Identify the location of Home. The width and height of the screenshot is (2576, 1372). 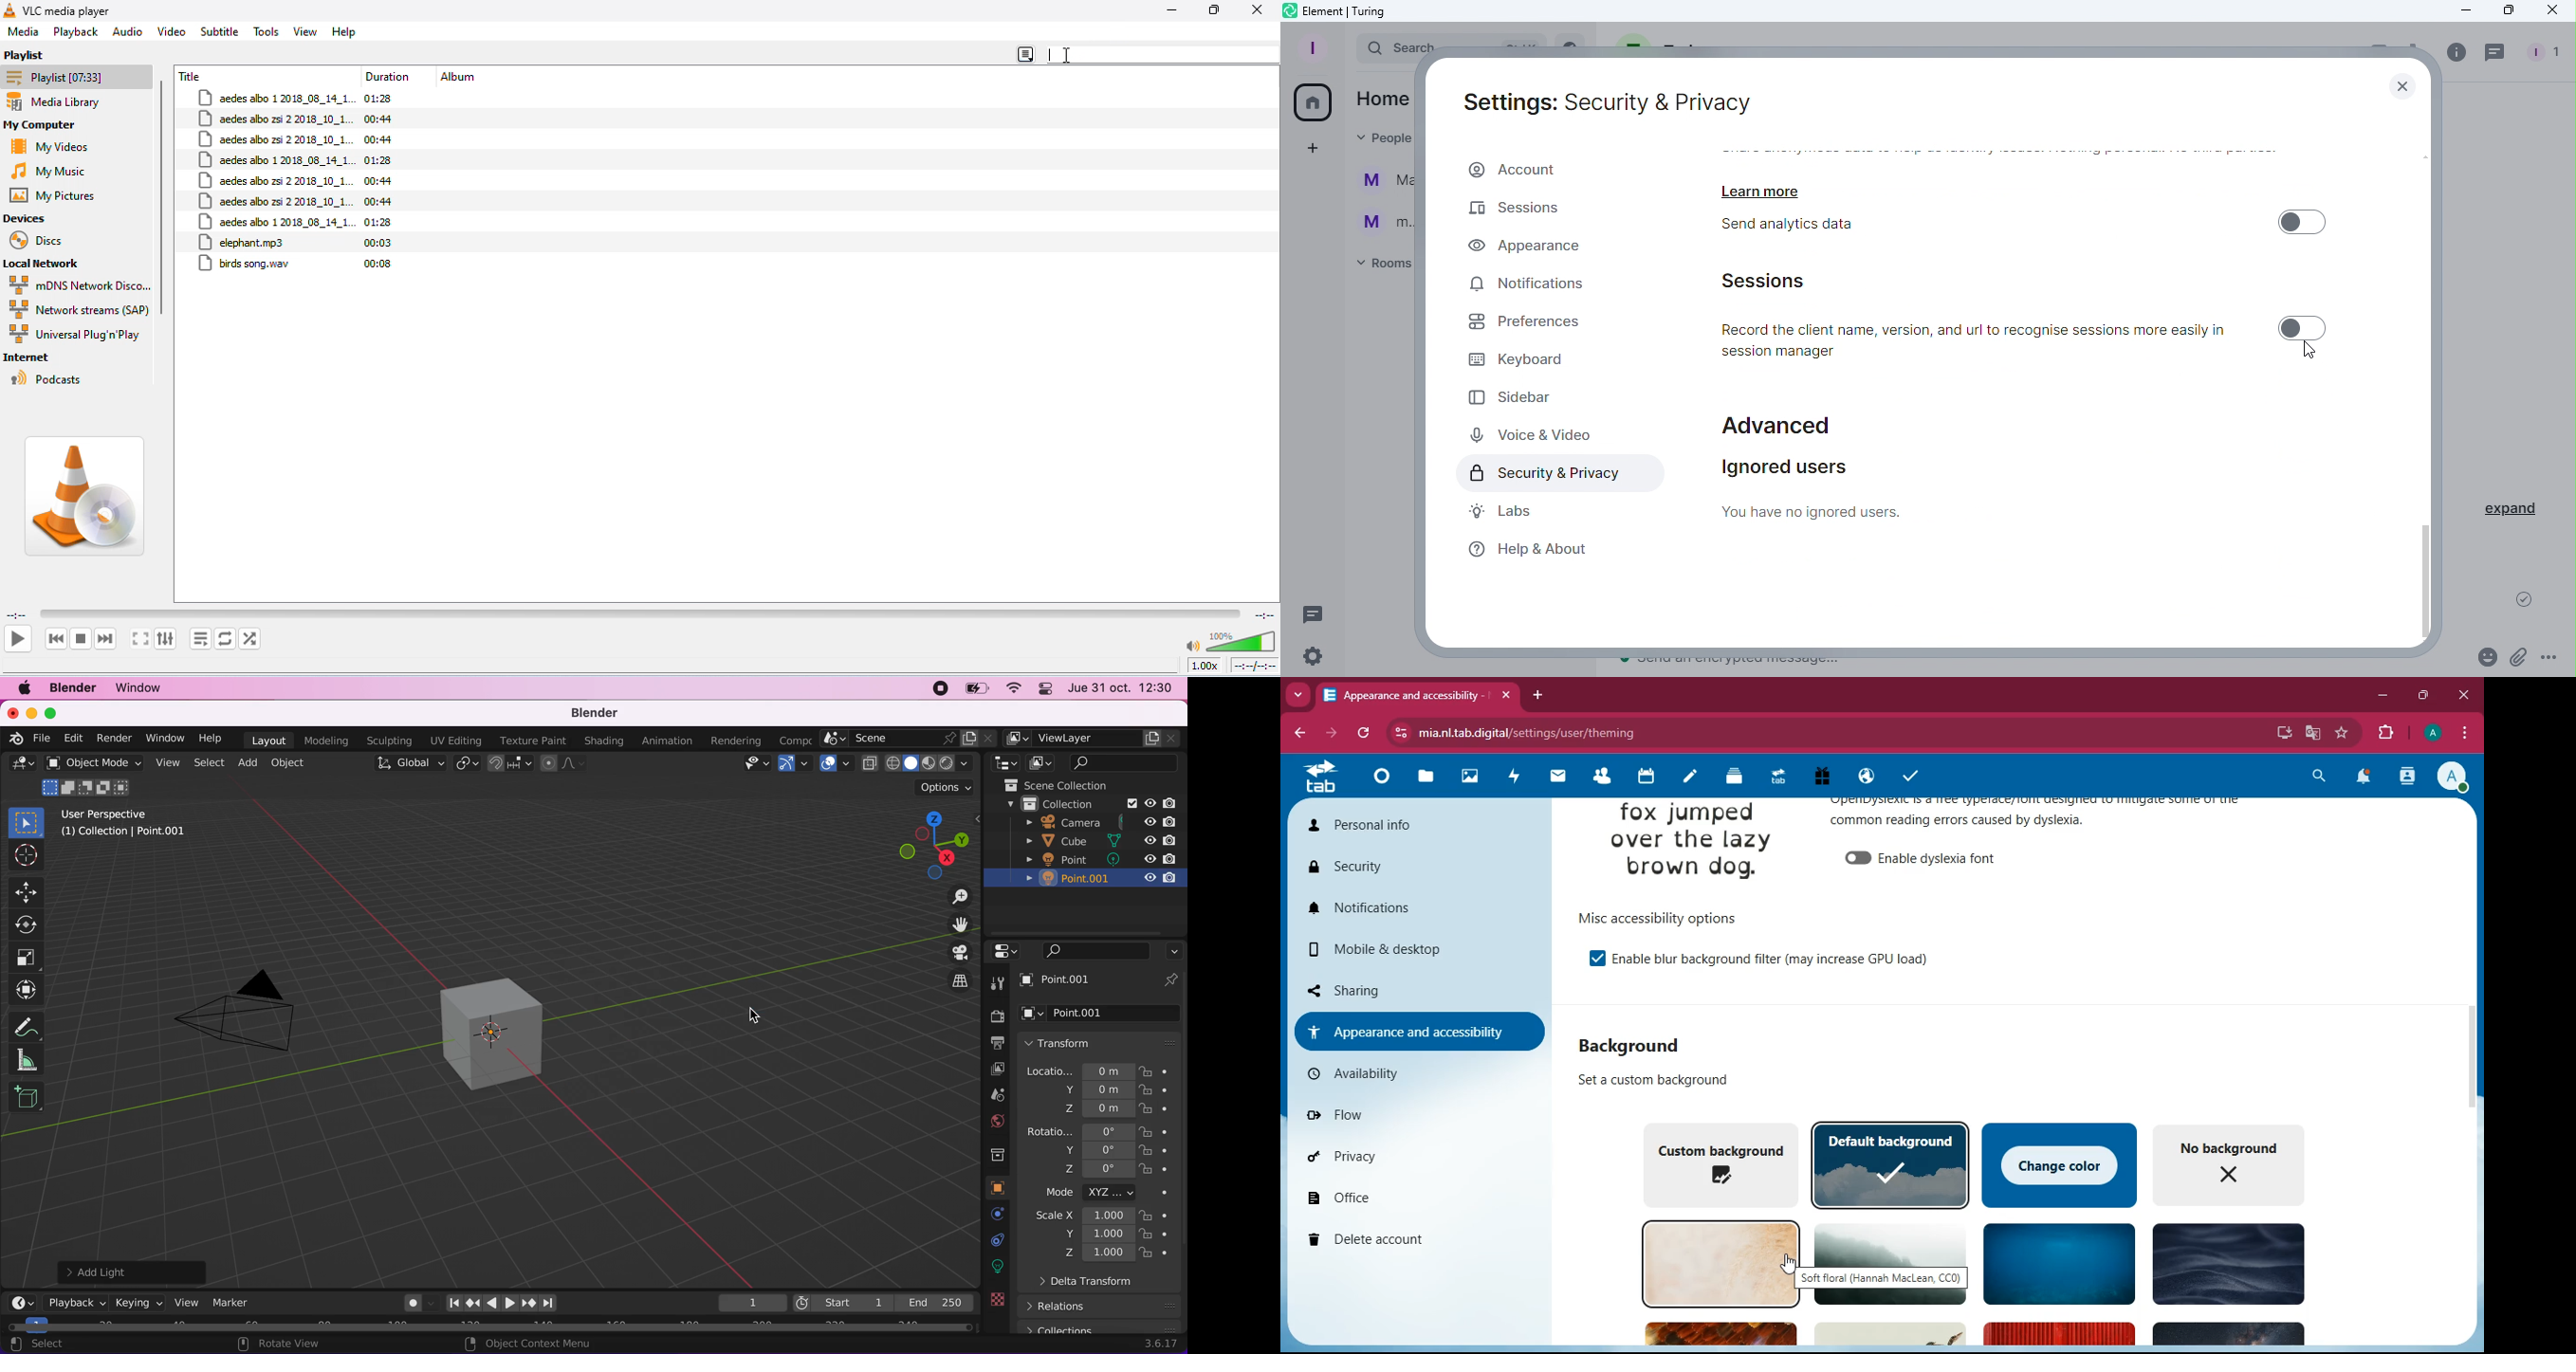
(1316, 100).